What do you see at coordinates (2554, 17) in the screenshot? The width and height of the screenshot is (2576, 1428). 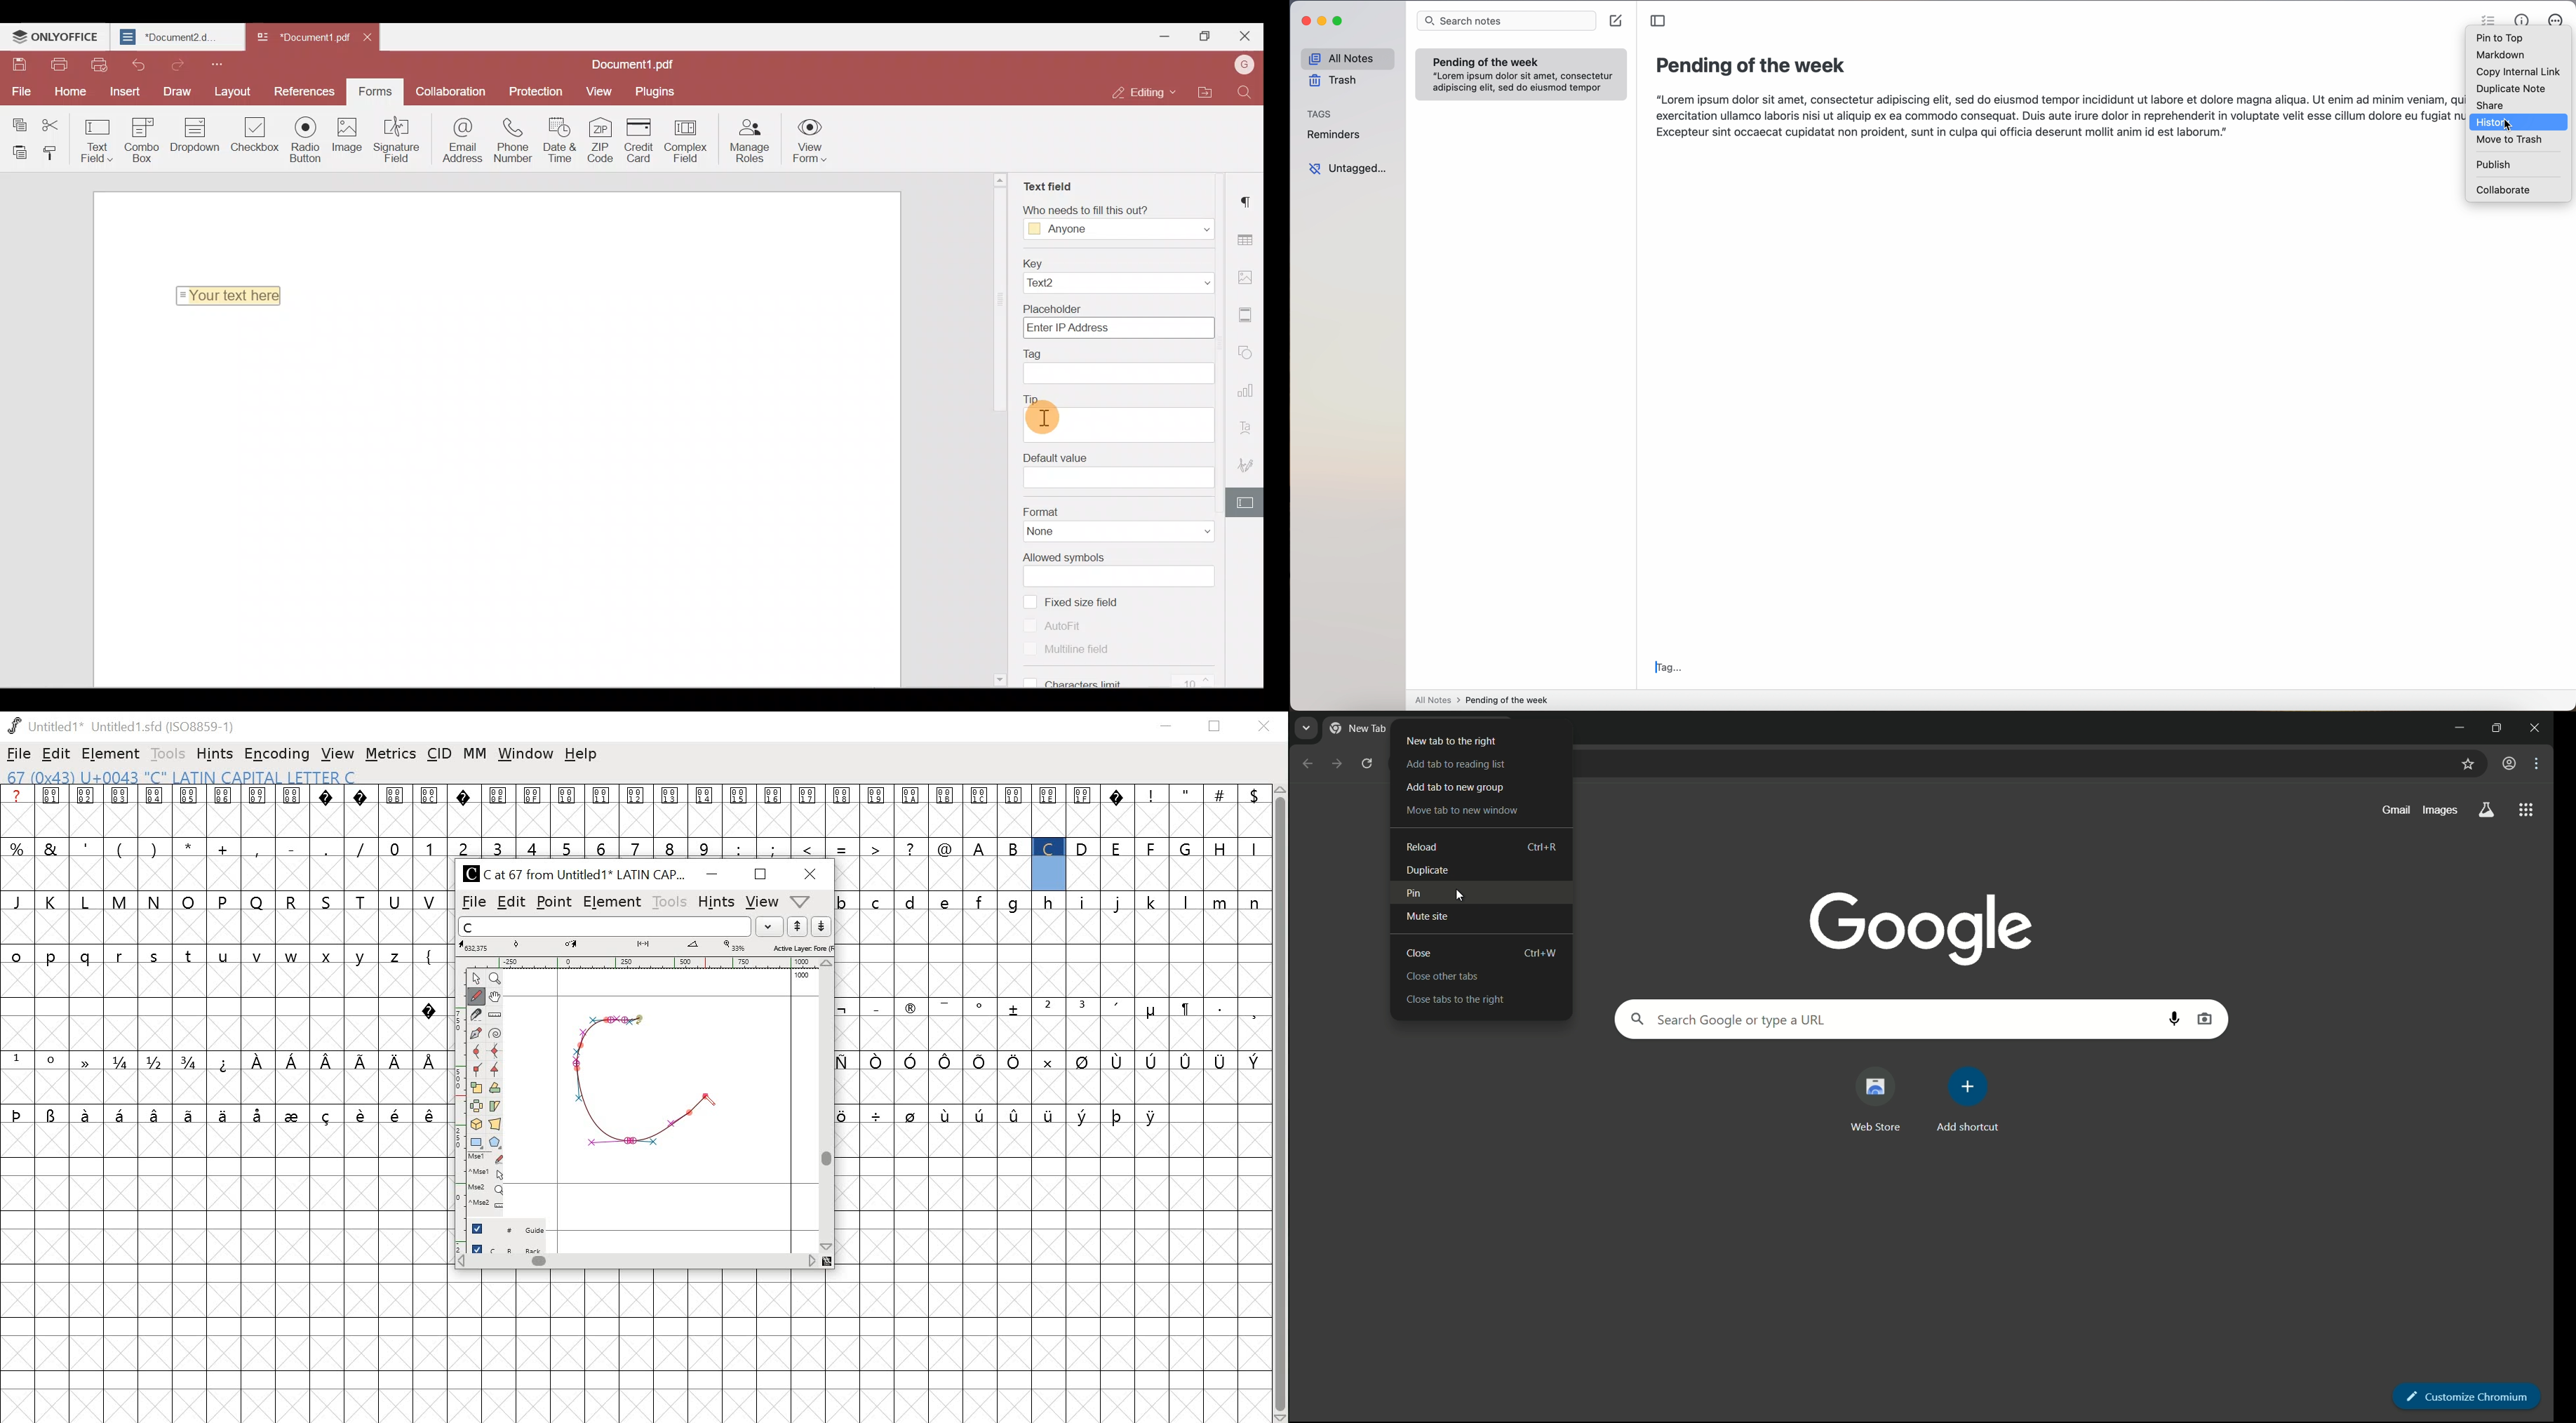 I see `more options` at bounding box center [2554, 17].